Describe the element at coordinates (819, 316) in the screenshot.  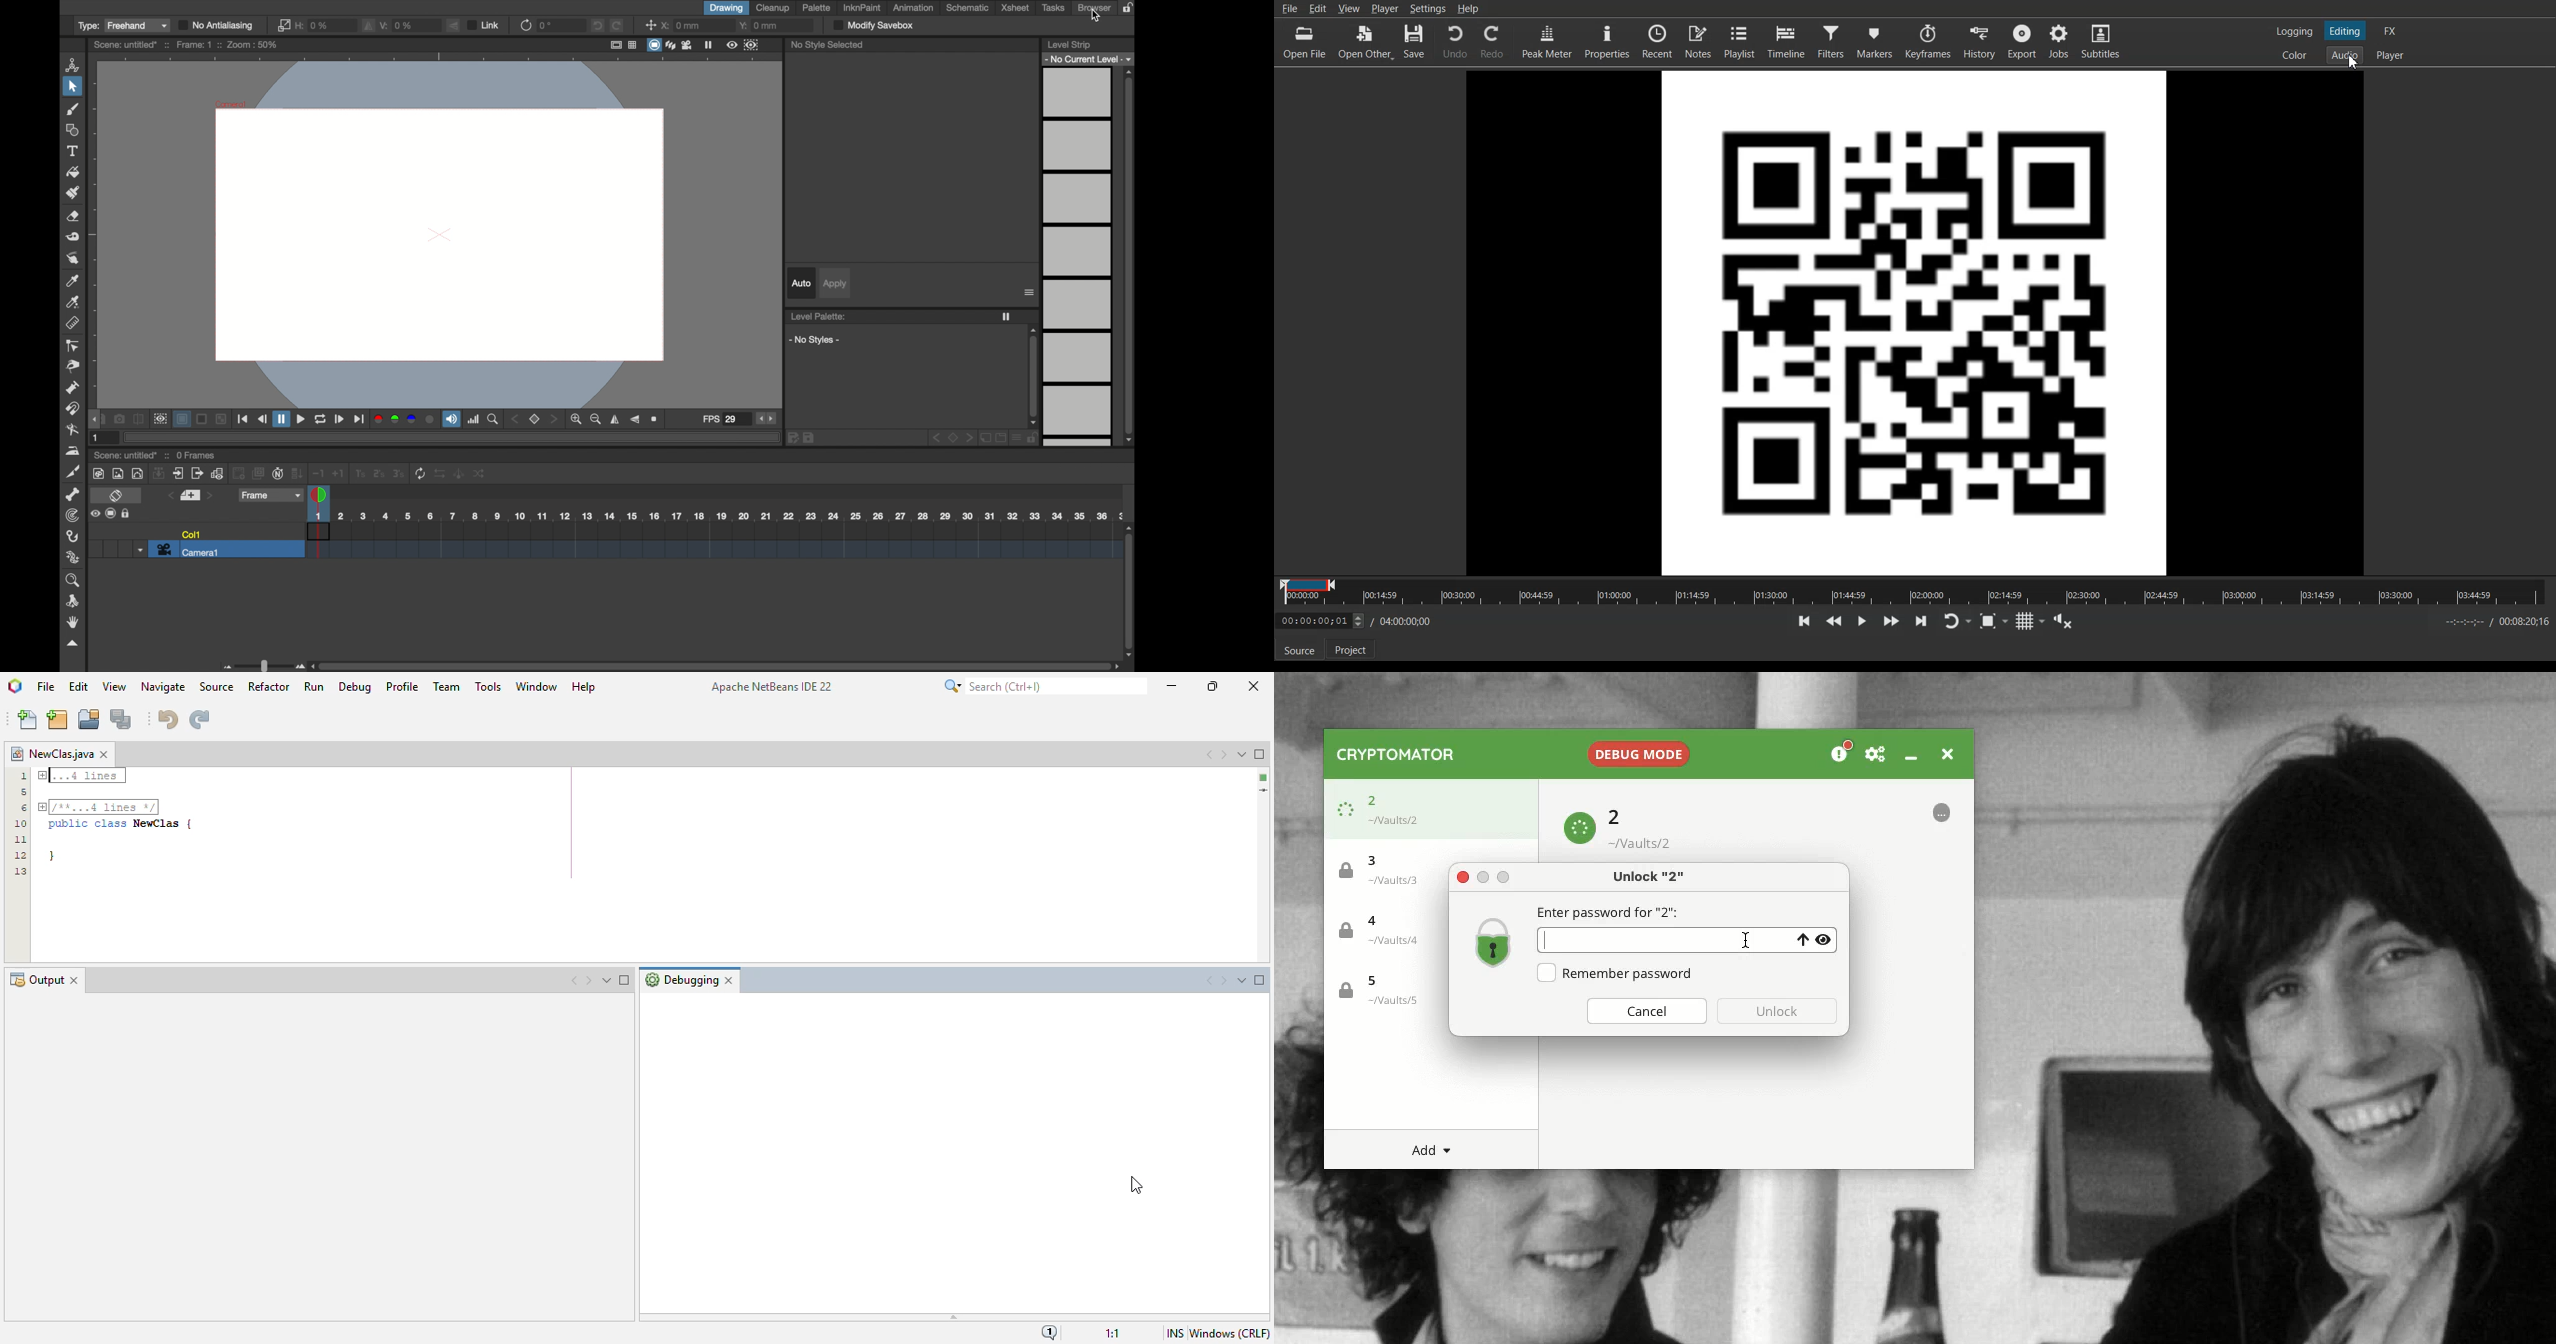
I see `level palette` at that location.